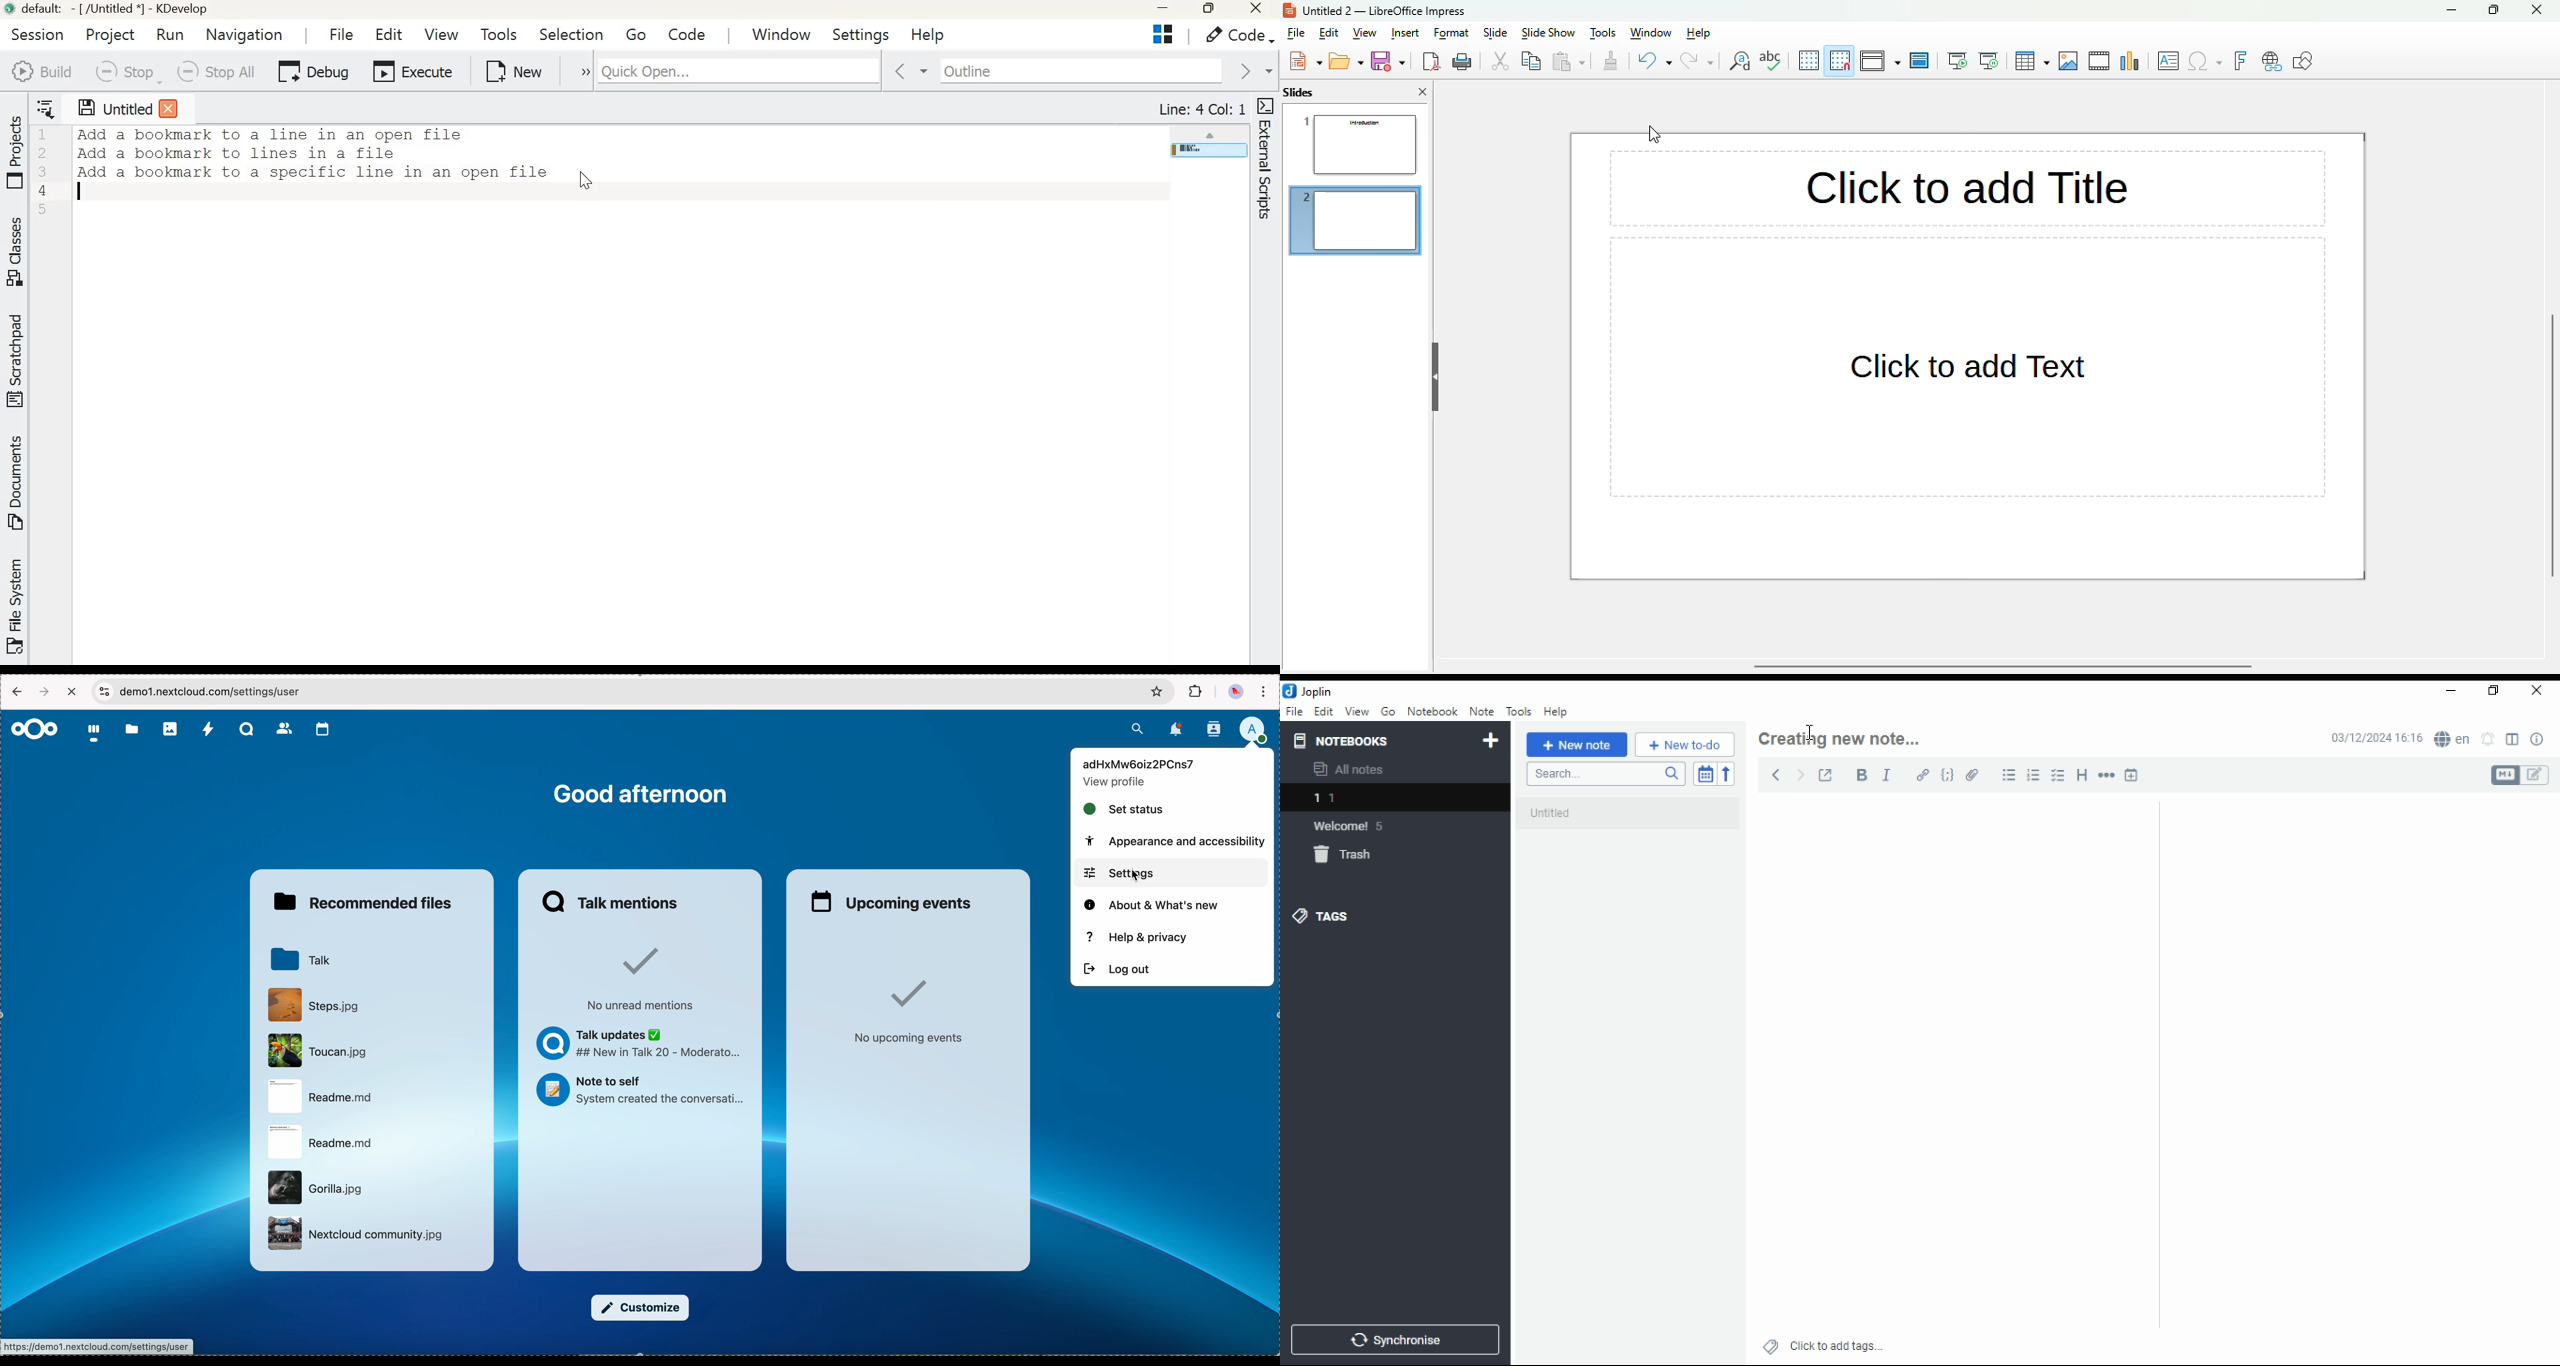 This screenshot has height=1372, width=2576. Describe the element at coordinates (2108, 774) in the screenshot. I see `horizontal rule` at that location.